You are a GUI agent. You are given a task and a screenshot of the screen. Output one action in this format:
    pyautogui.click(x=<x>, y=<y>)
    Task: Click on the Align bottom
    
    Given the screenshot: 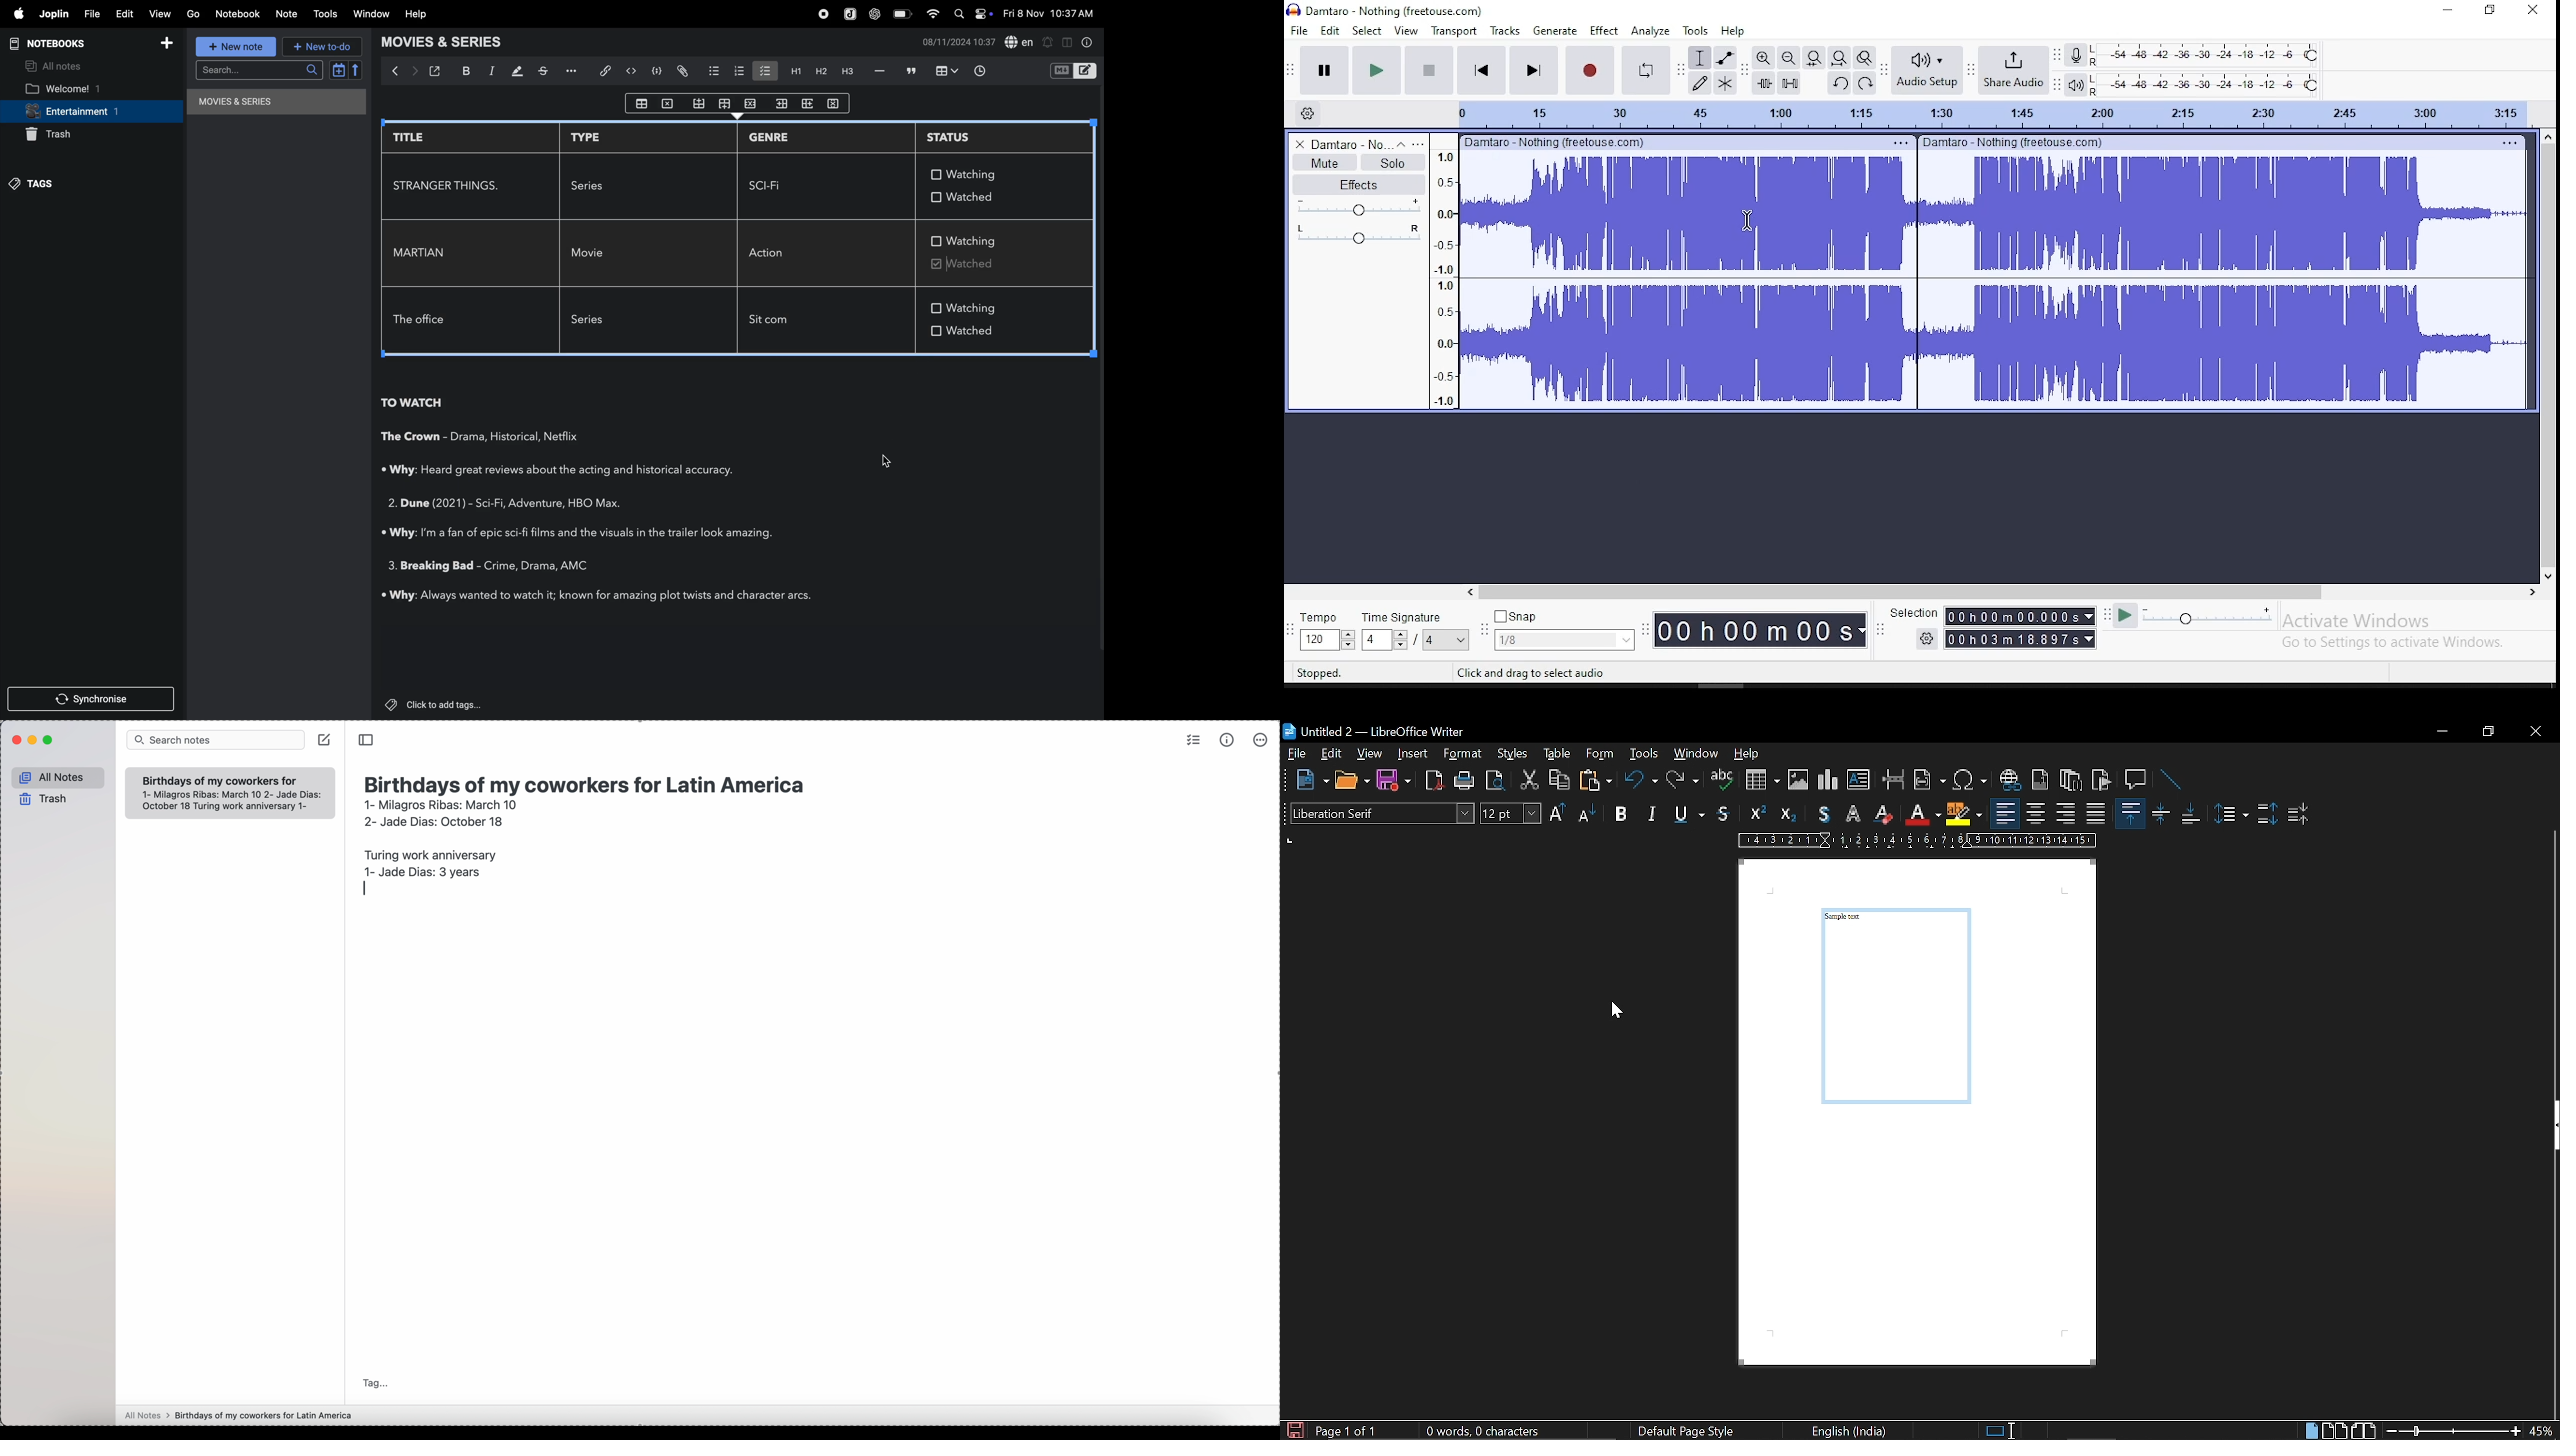 What is the action you would take?
    pyautogui.click(x=2193, y=812)
    